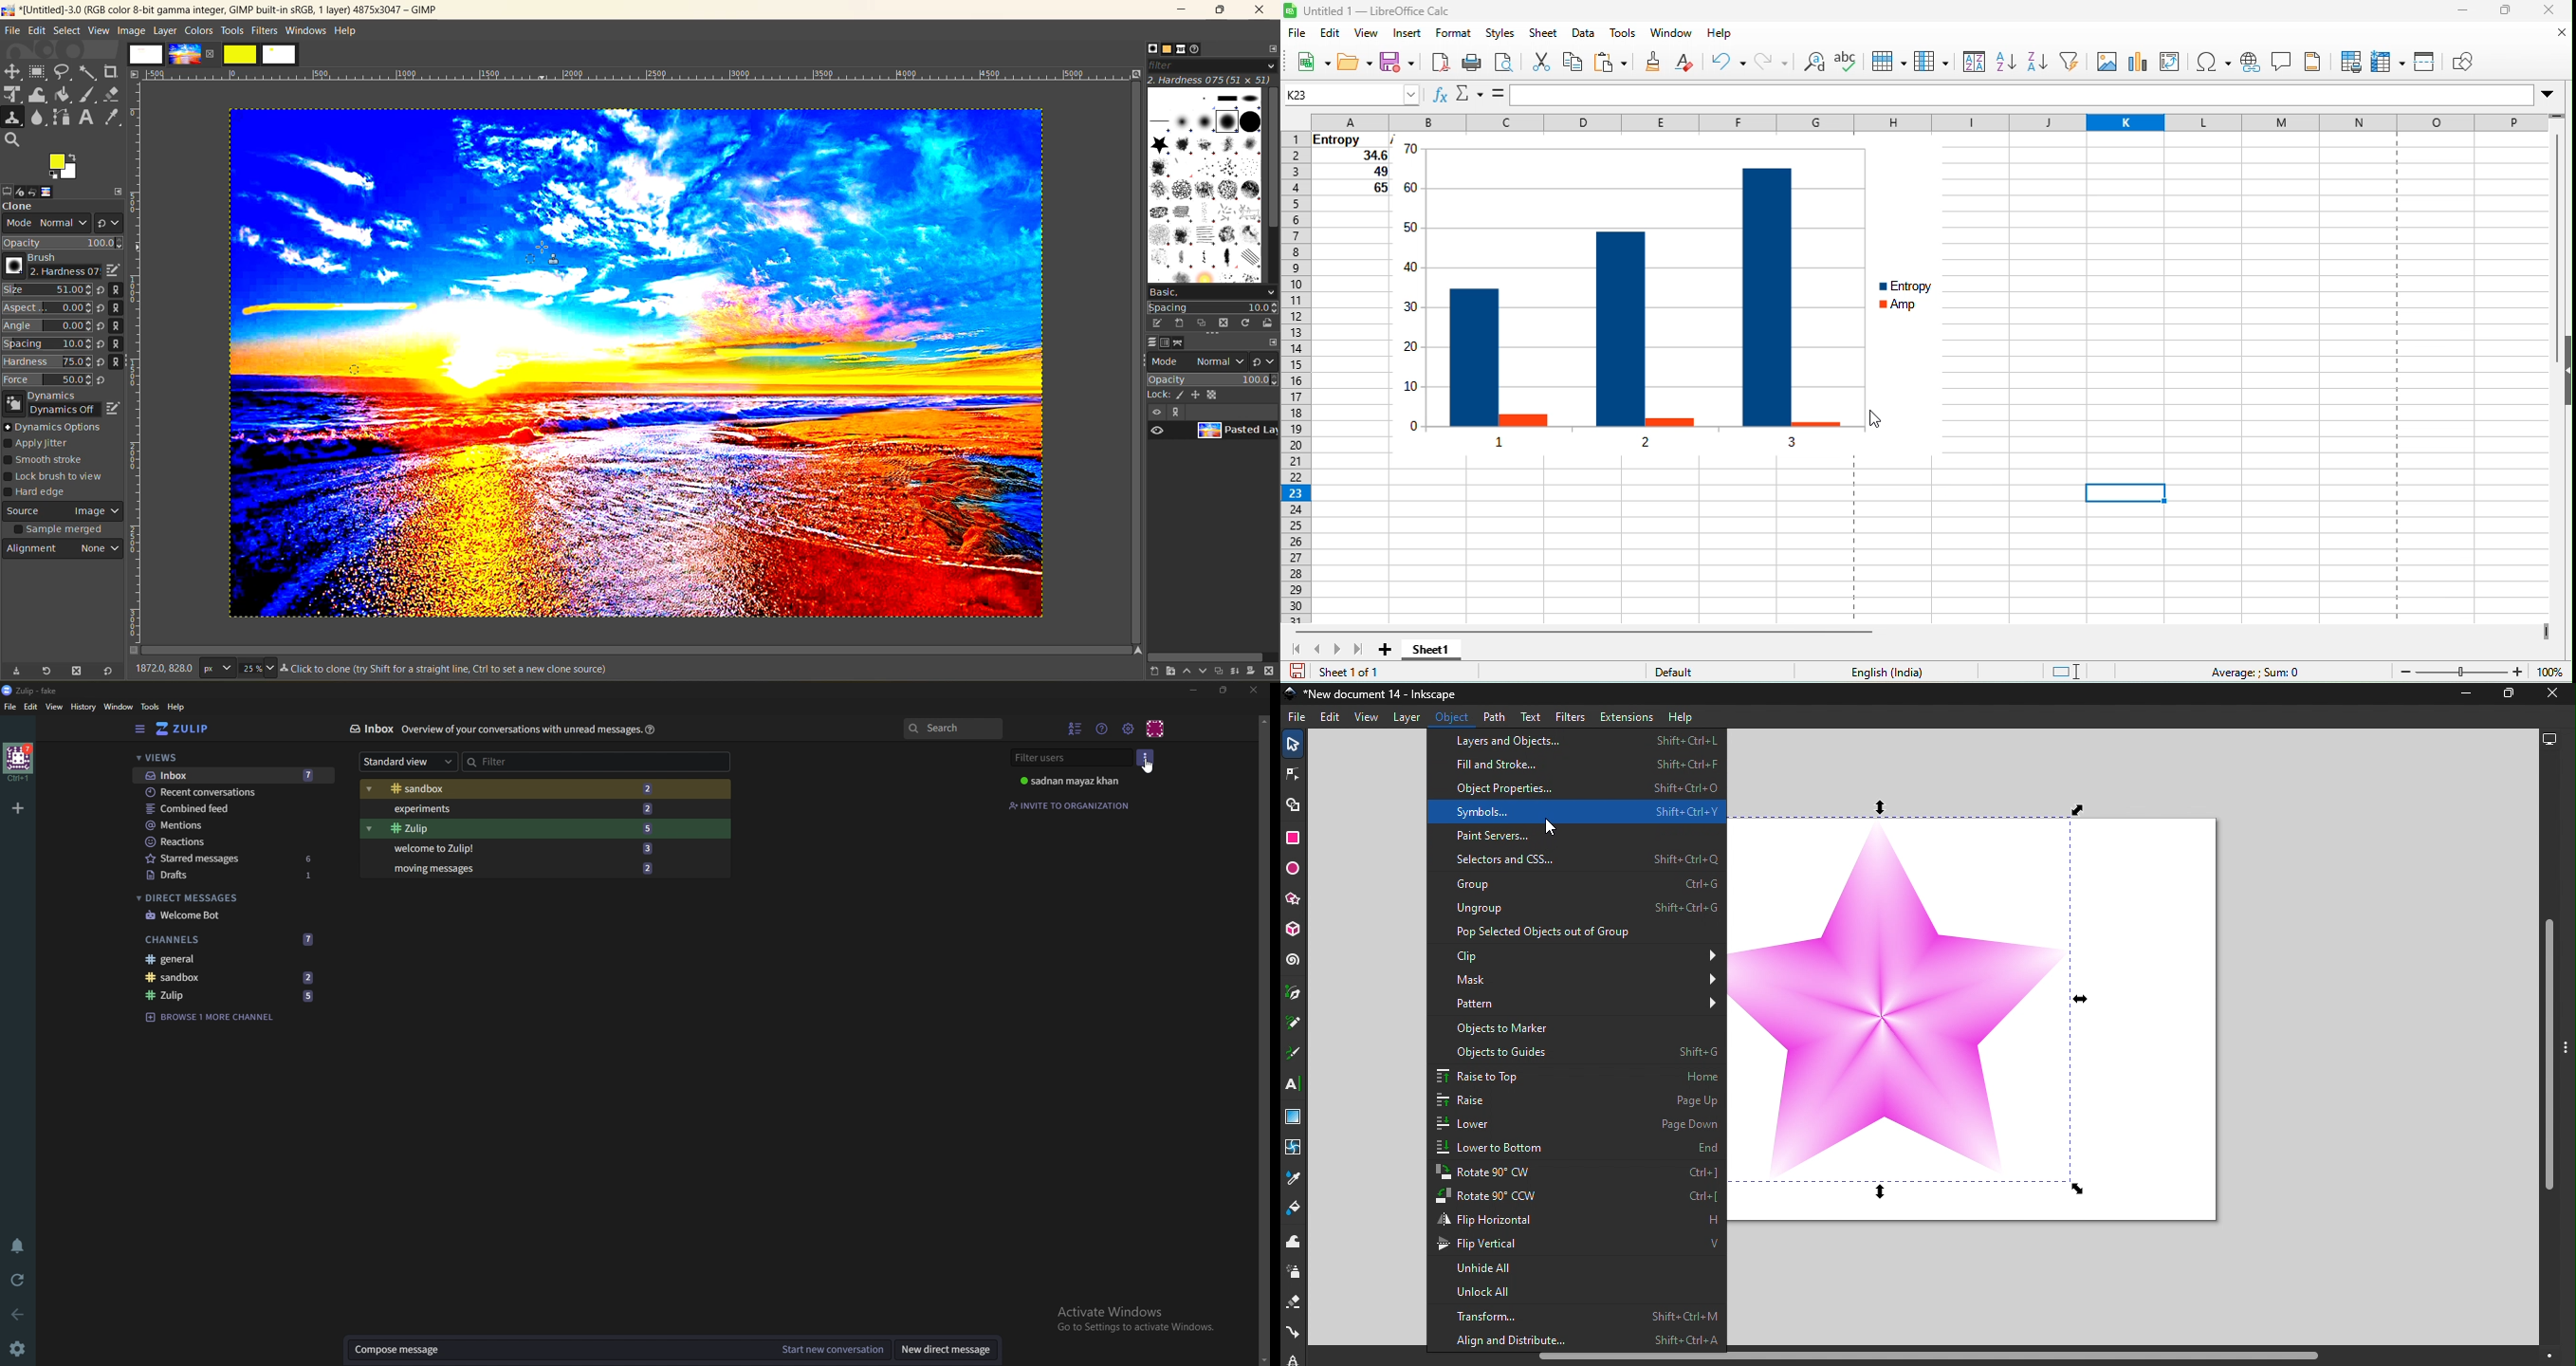  Describe the element at coordinates (1574, 1338) in the screenshot. I see `Align and distribute` at that location.